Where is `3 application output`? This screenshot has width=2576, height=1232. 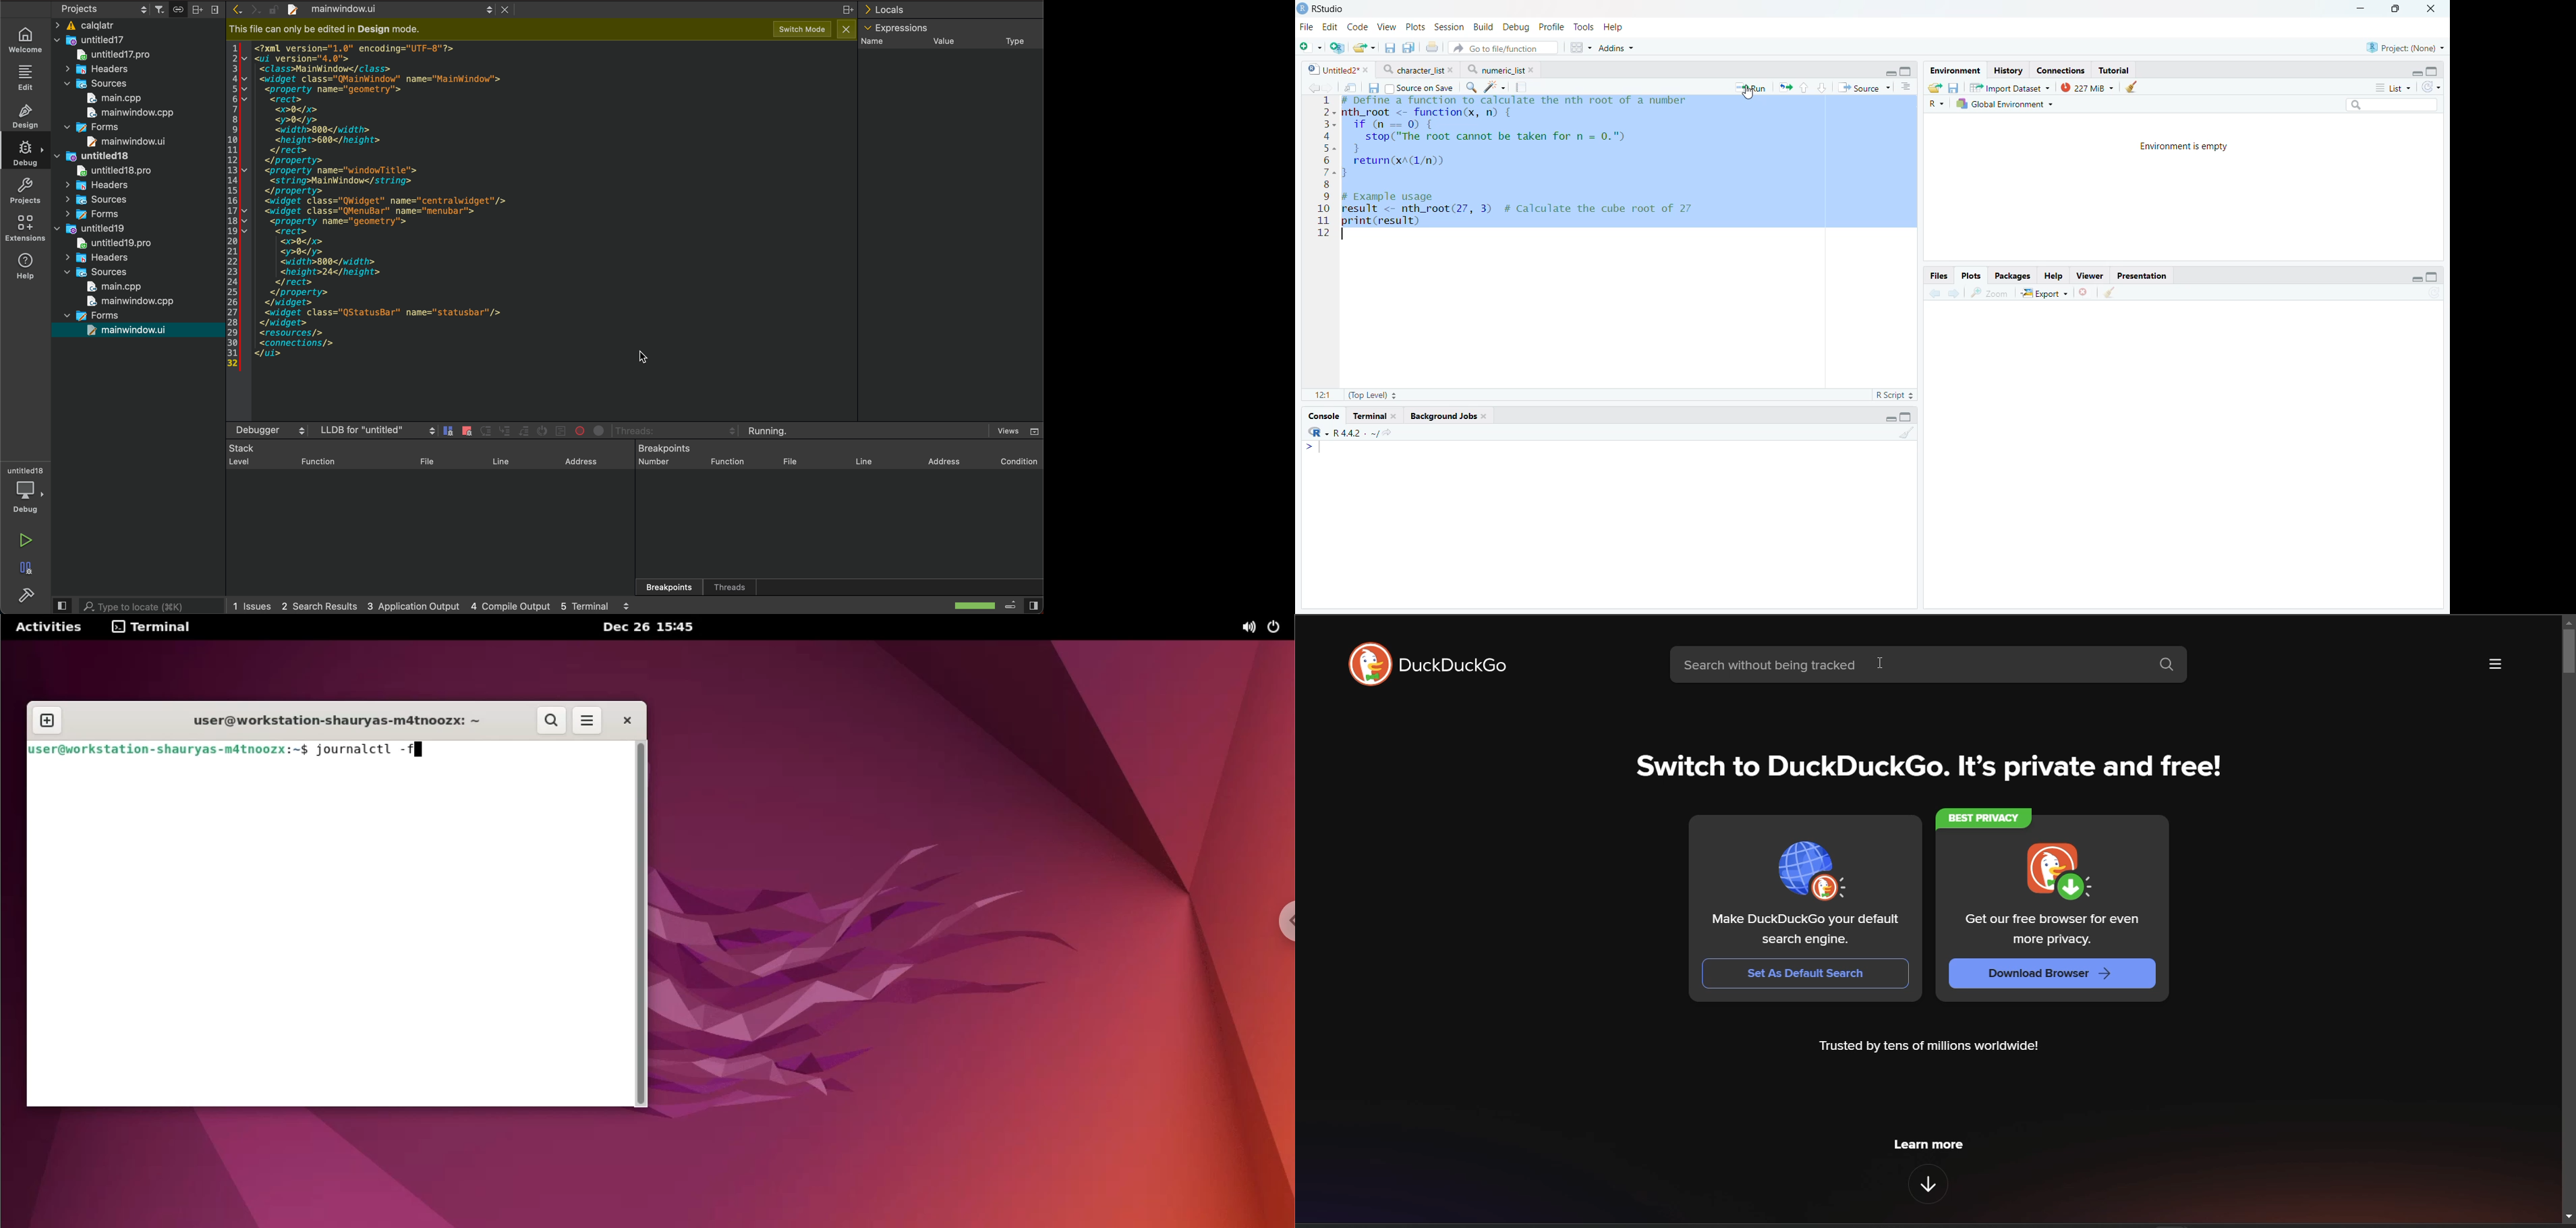
3 application output is located at coordinates (415, 603).